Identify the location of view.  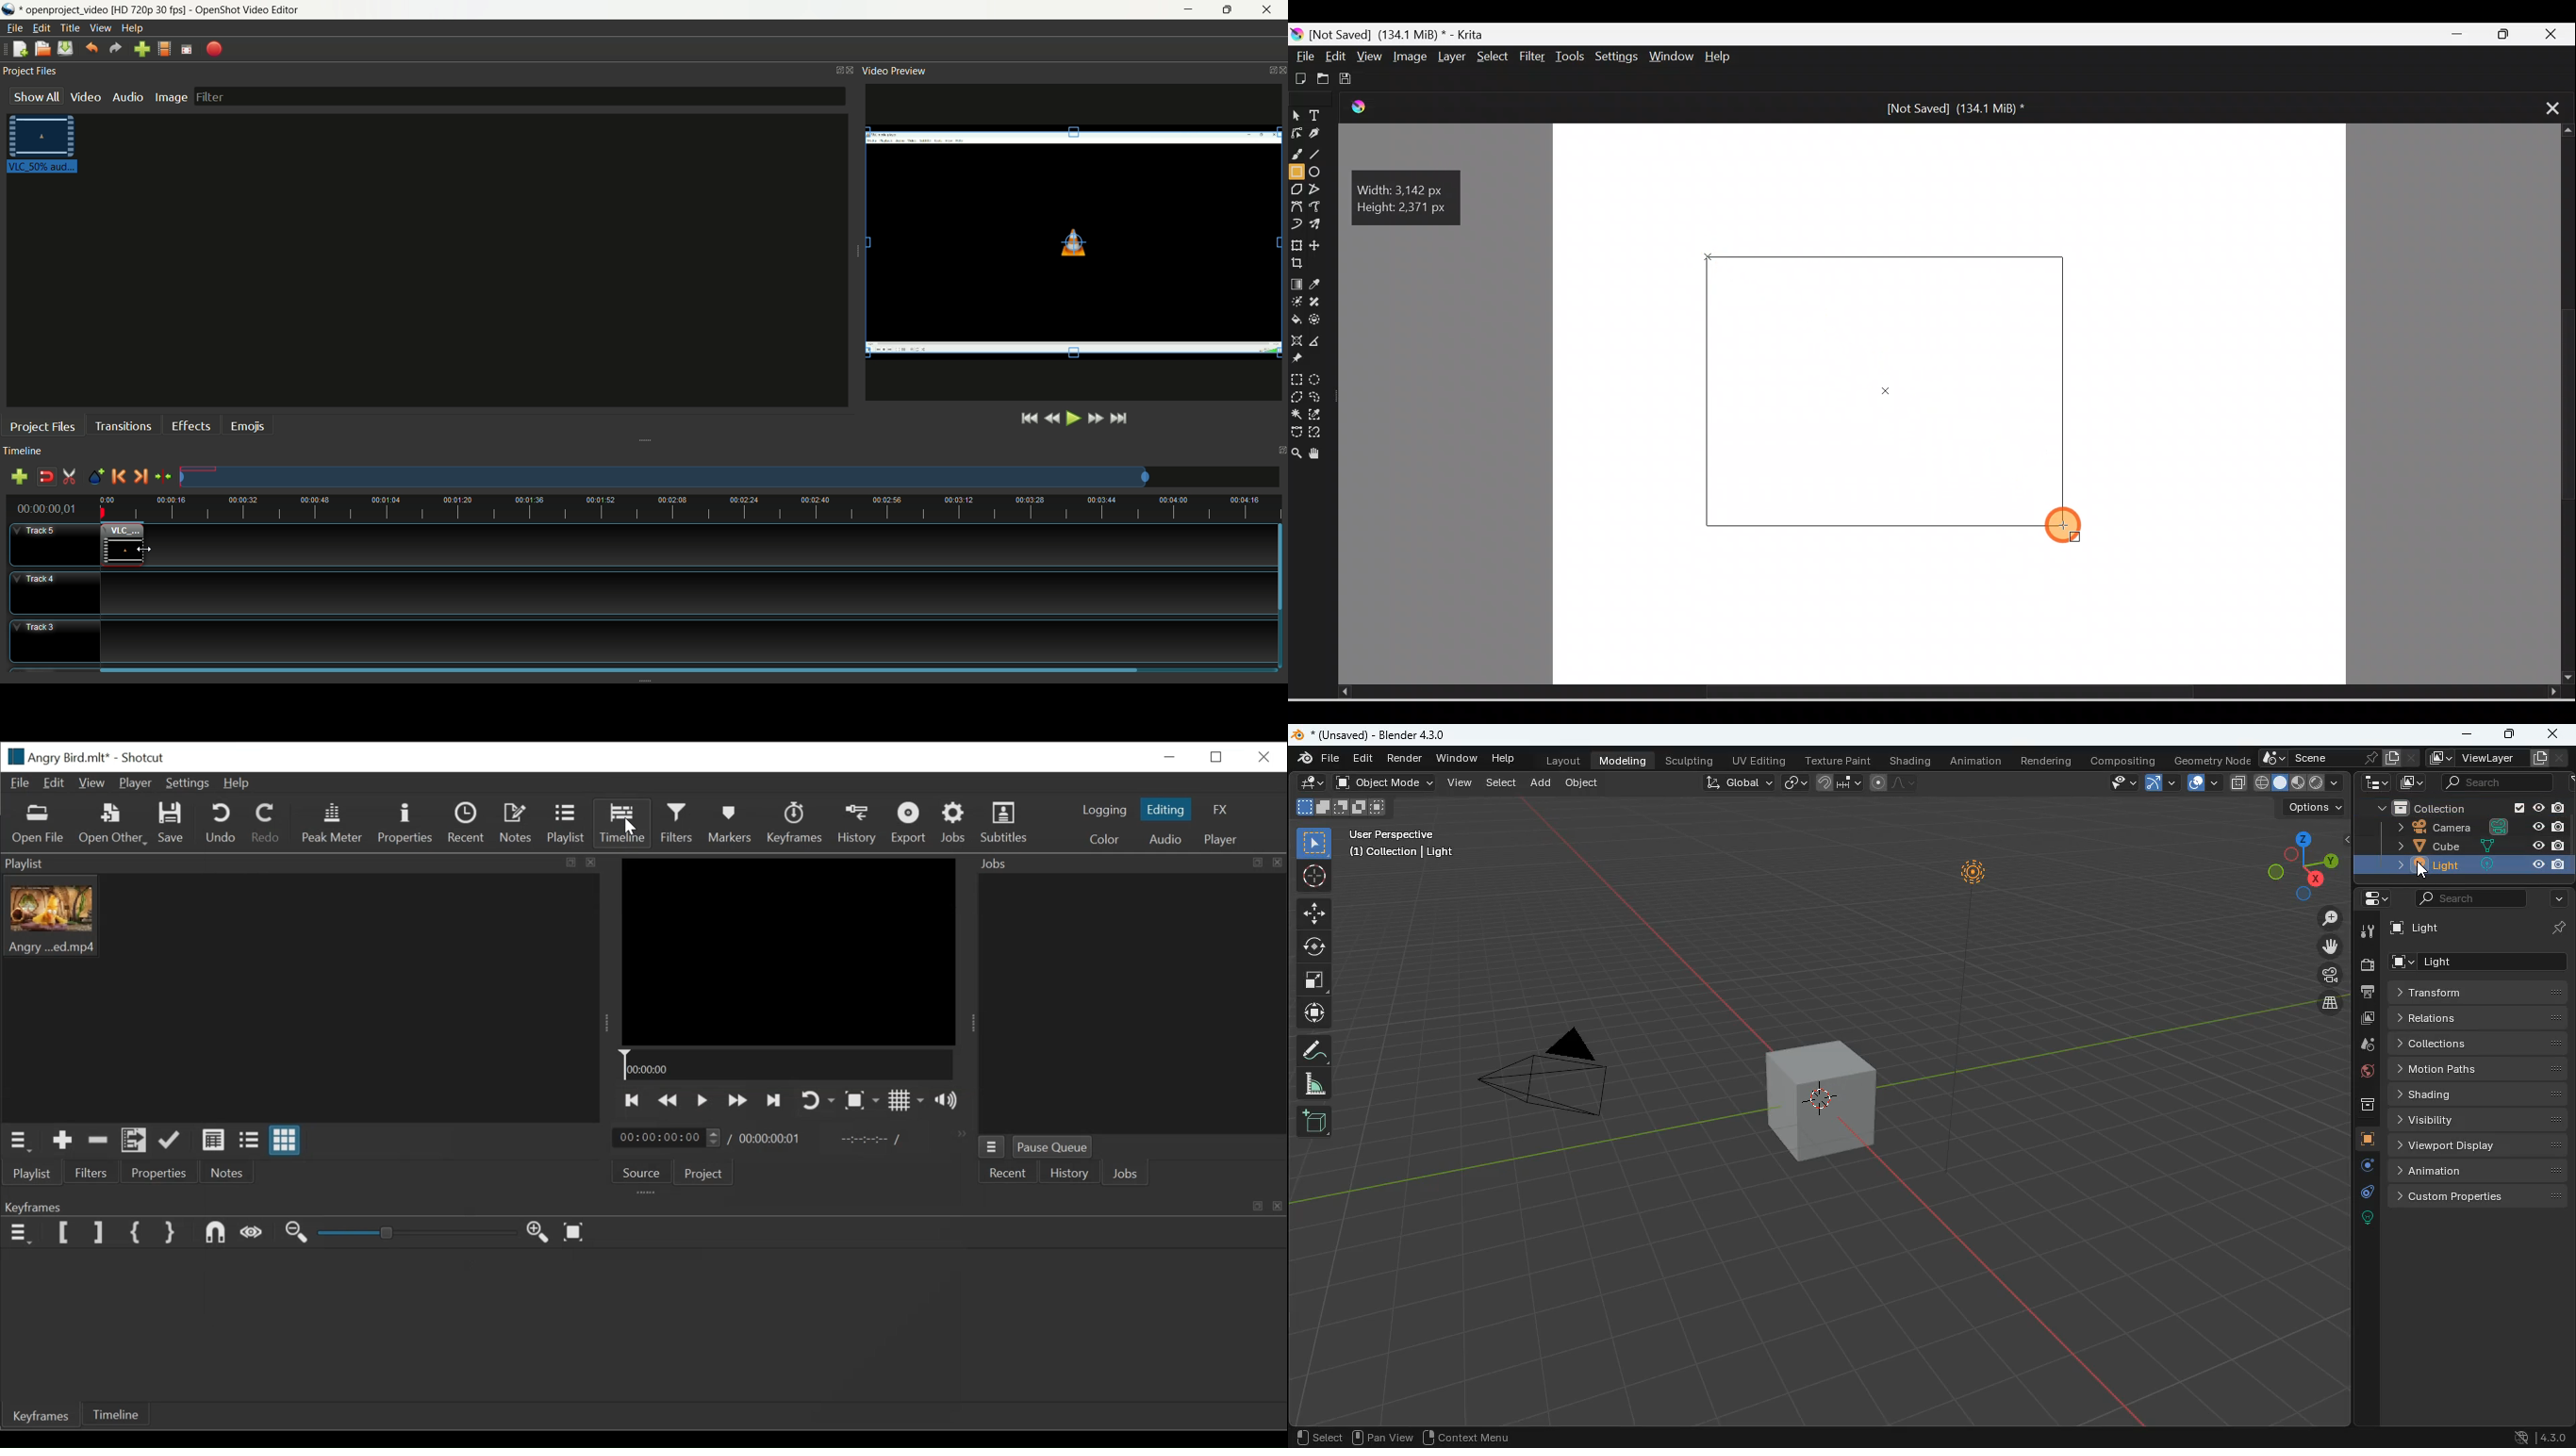
(1460, 784).